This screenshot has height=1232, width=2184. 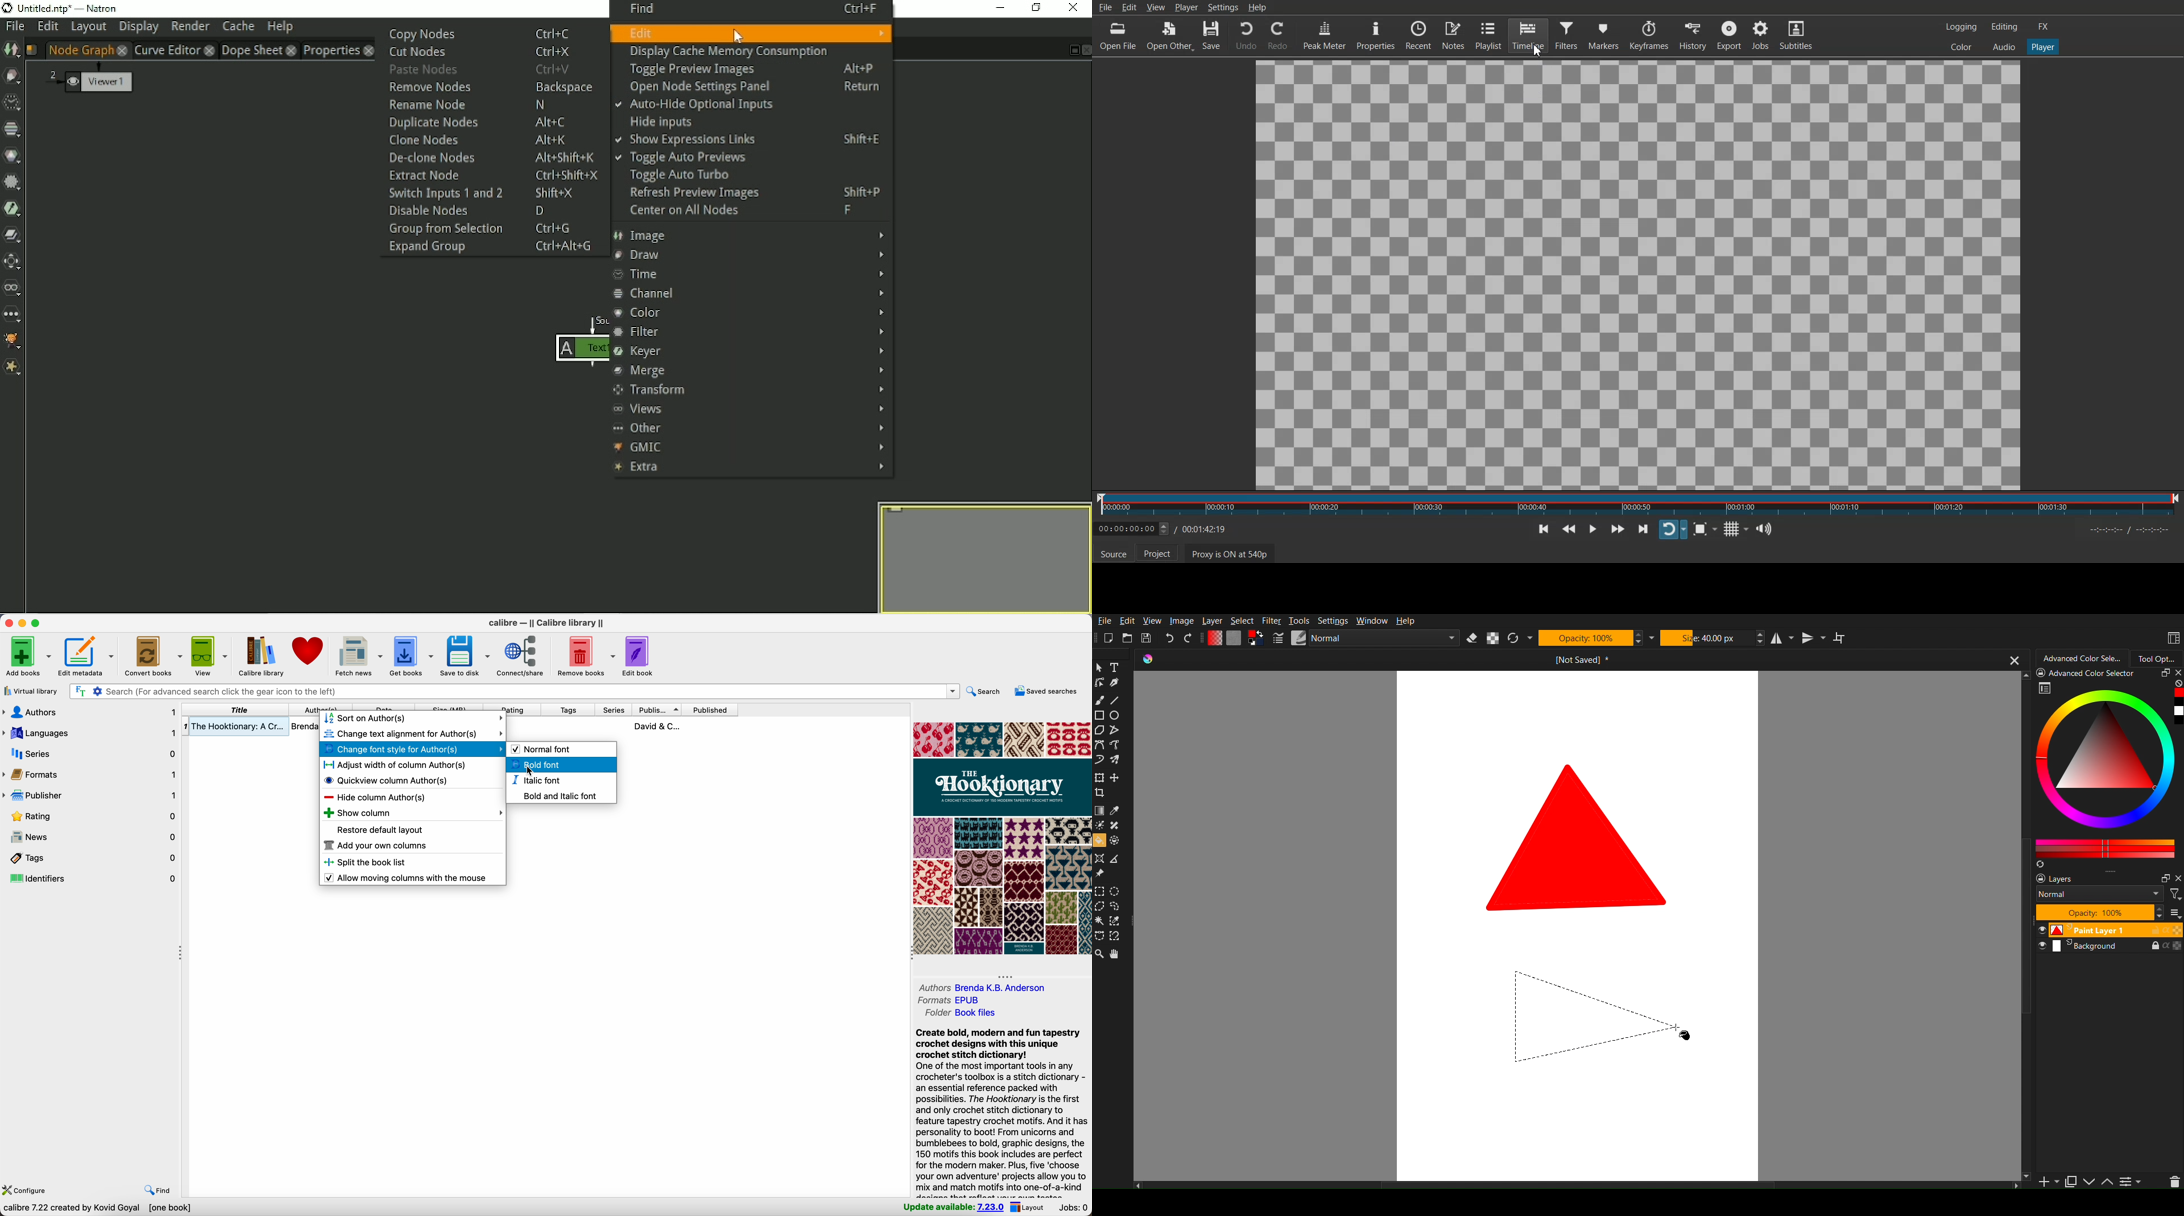 I want to click on Window, so click(x=1372, y=621).